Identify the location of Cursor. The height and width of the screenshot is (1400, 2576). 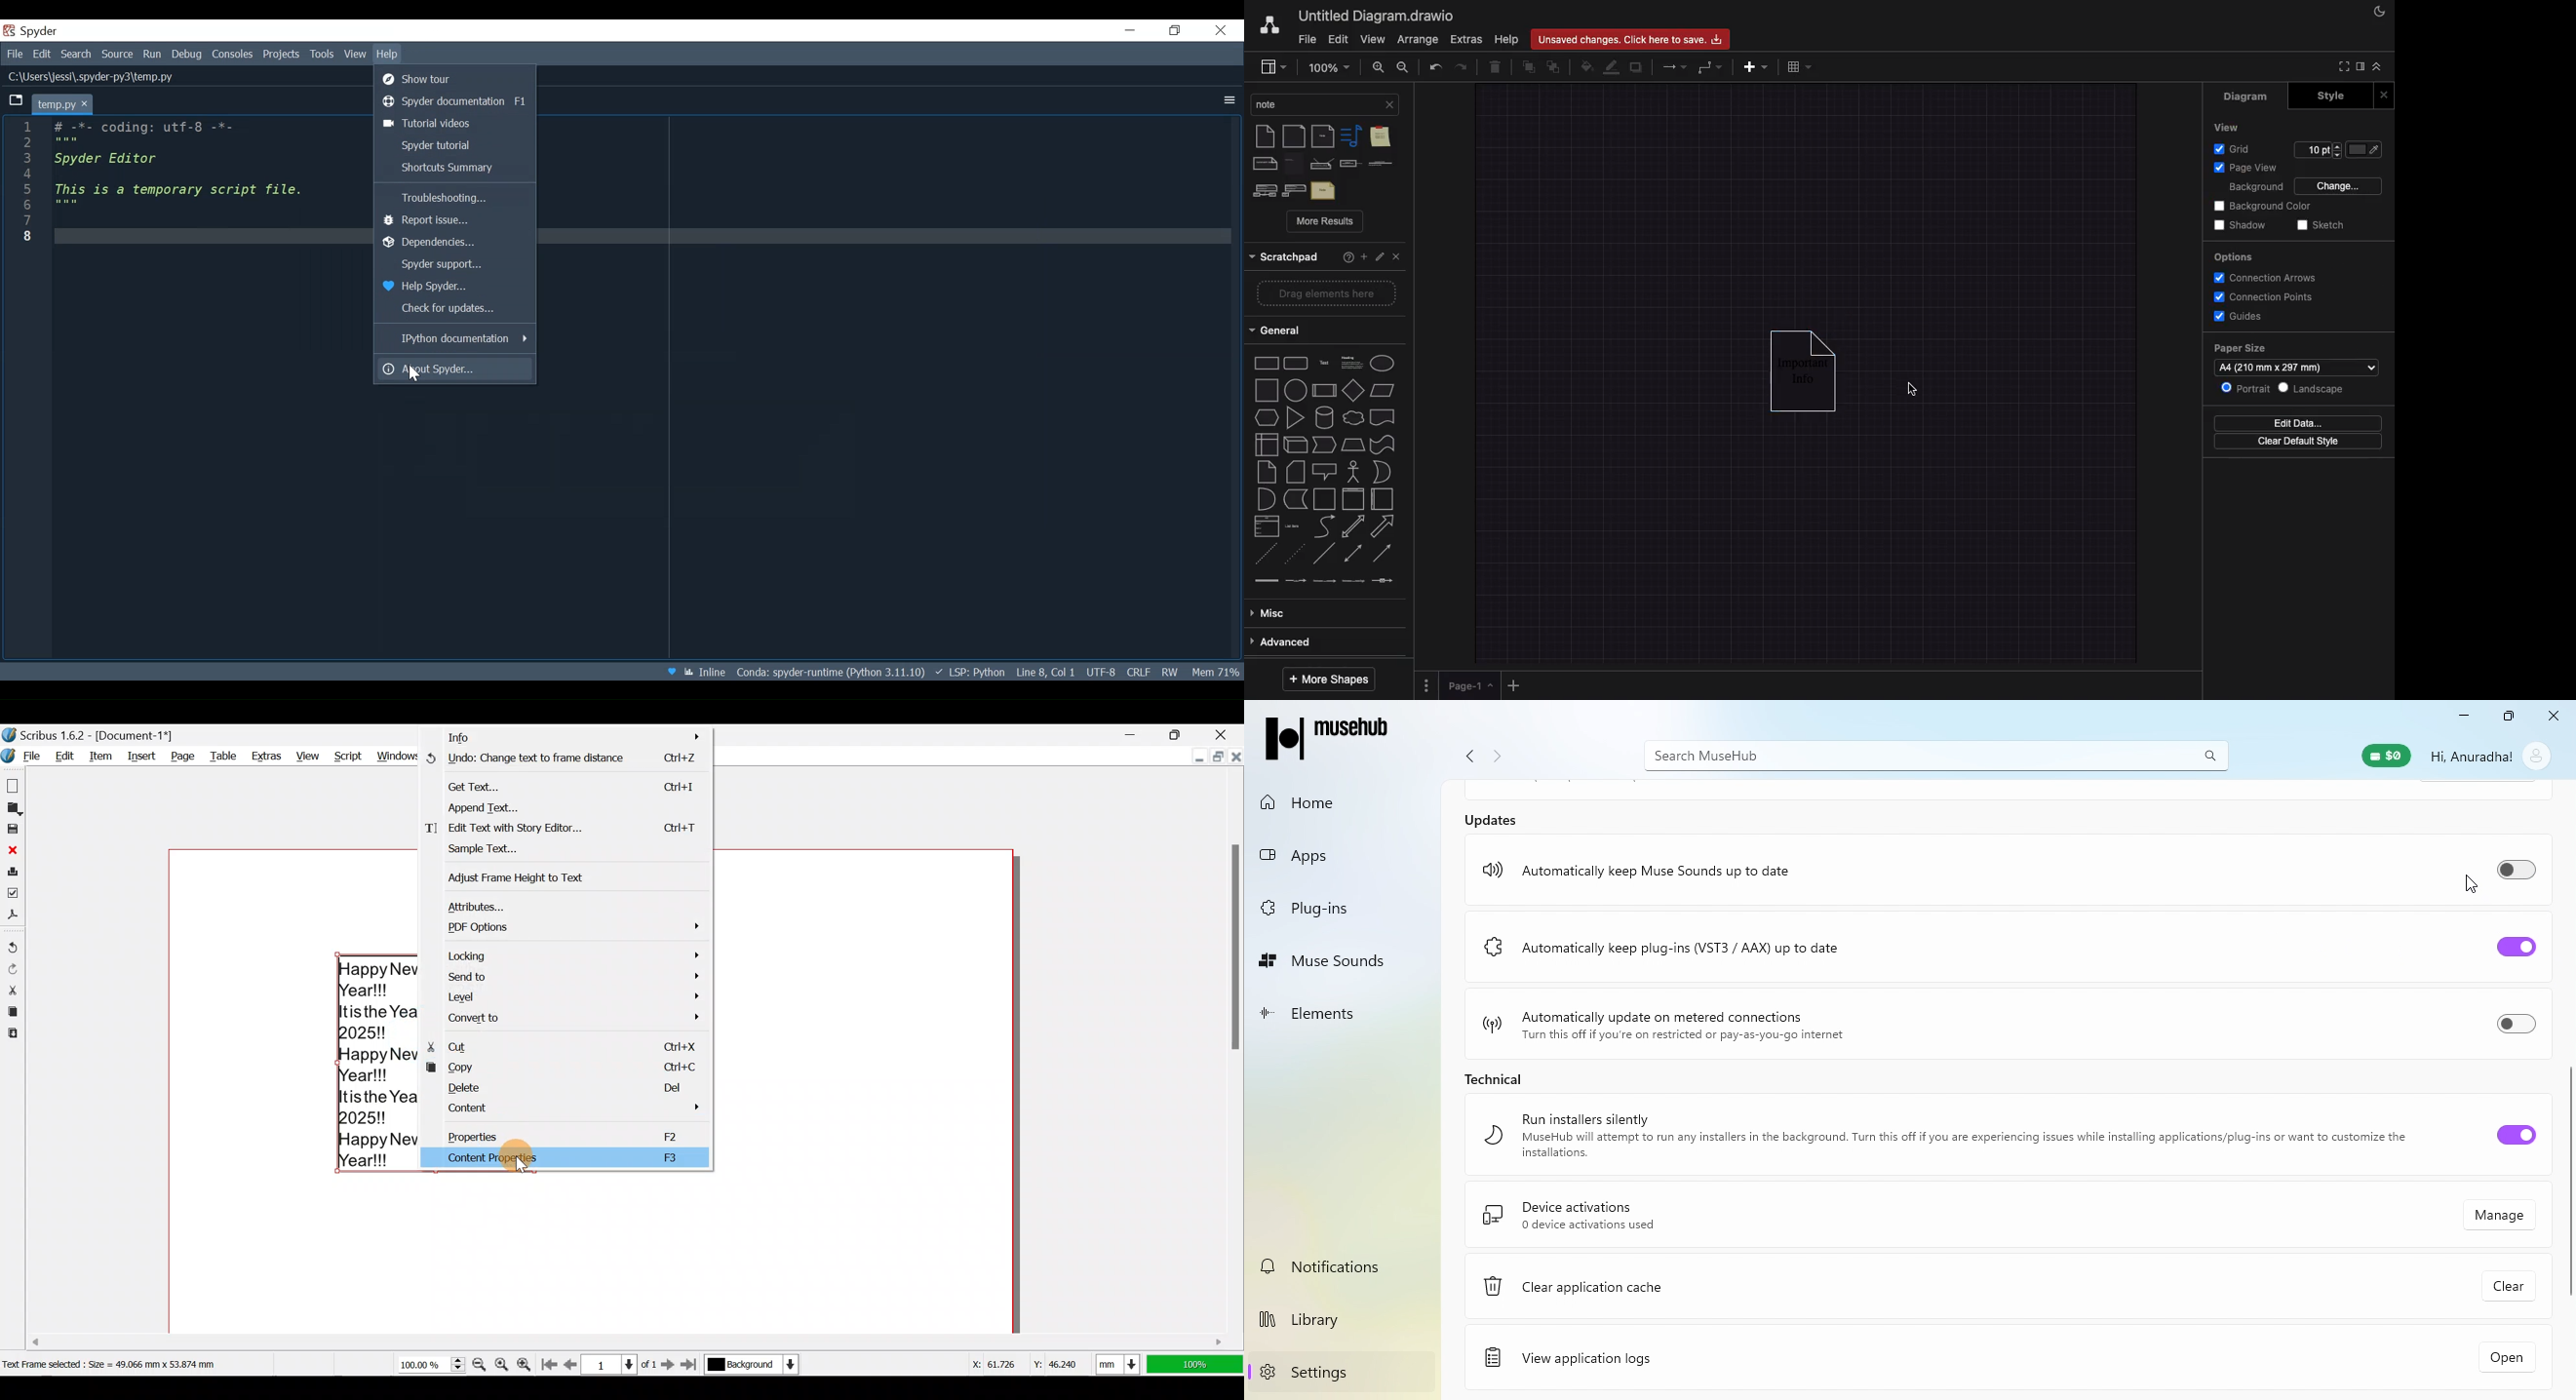
(414, 374).